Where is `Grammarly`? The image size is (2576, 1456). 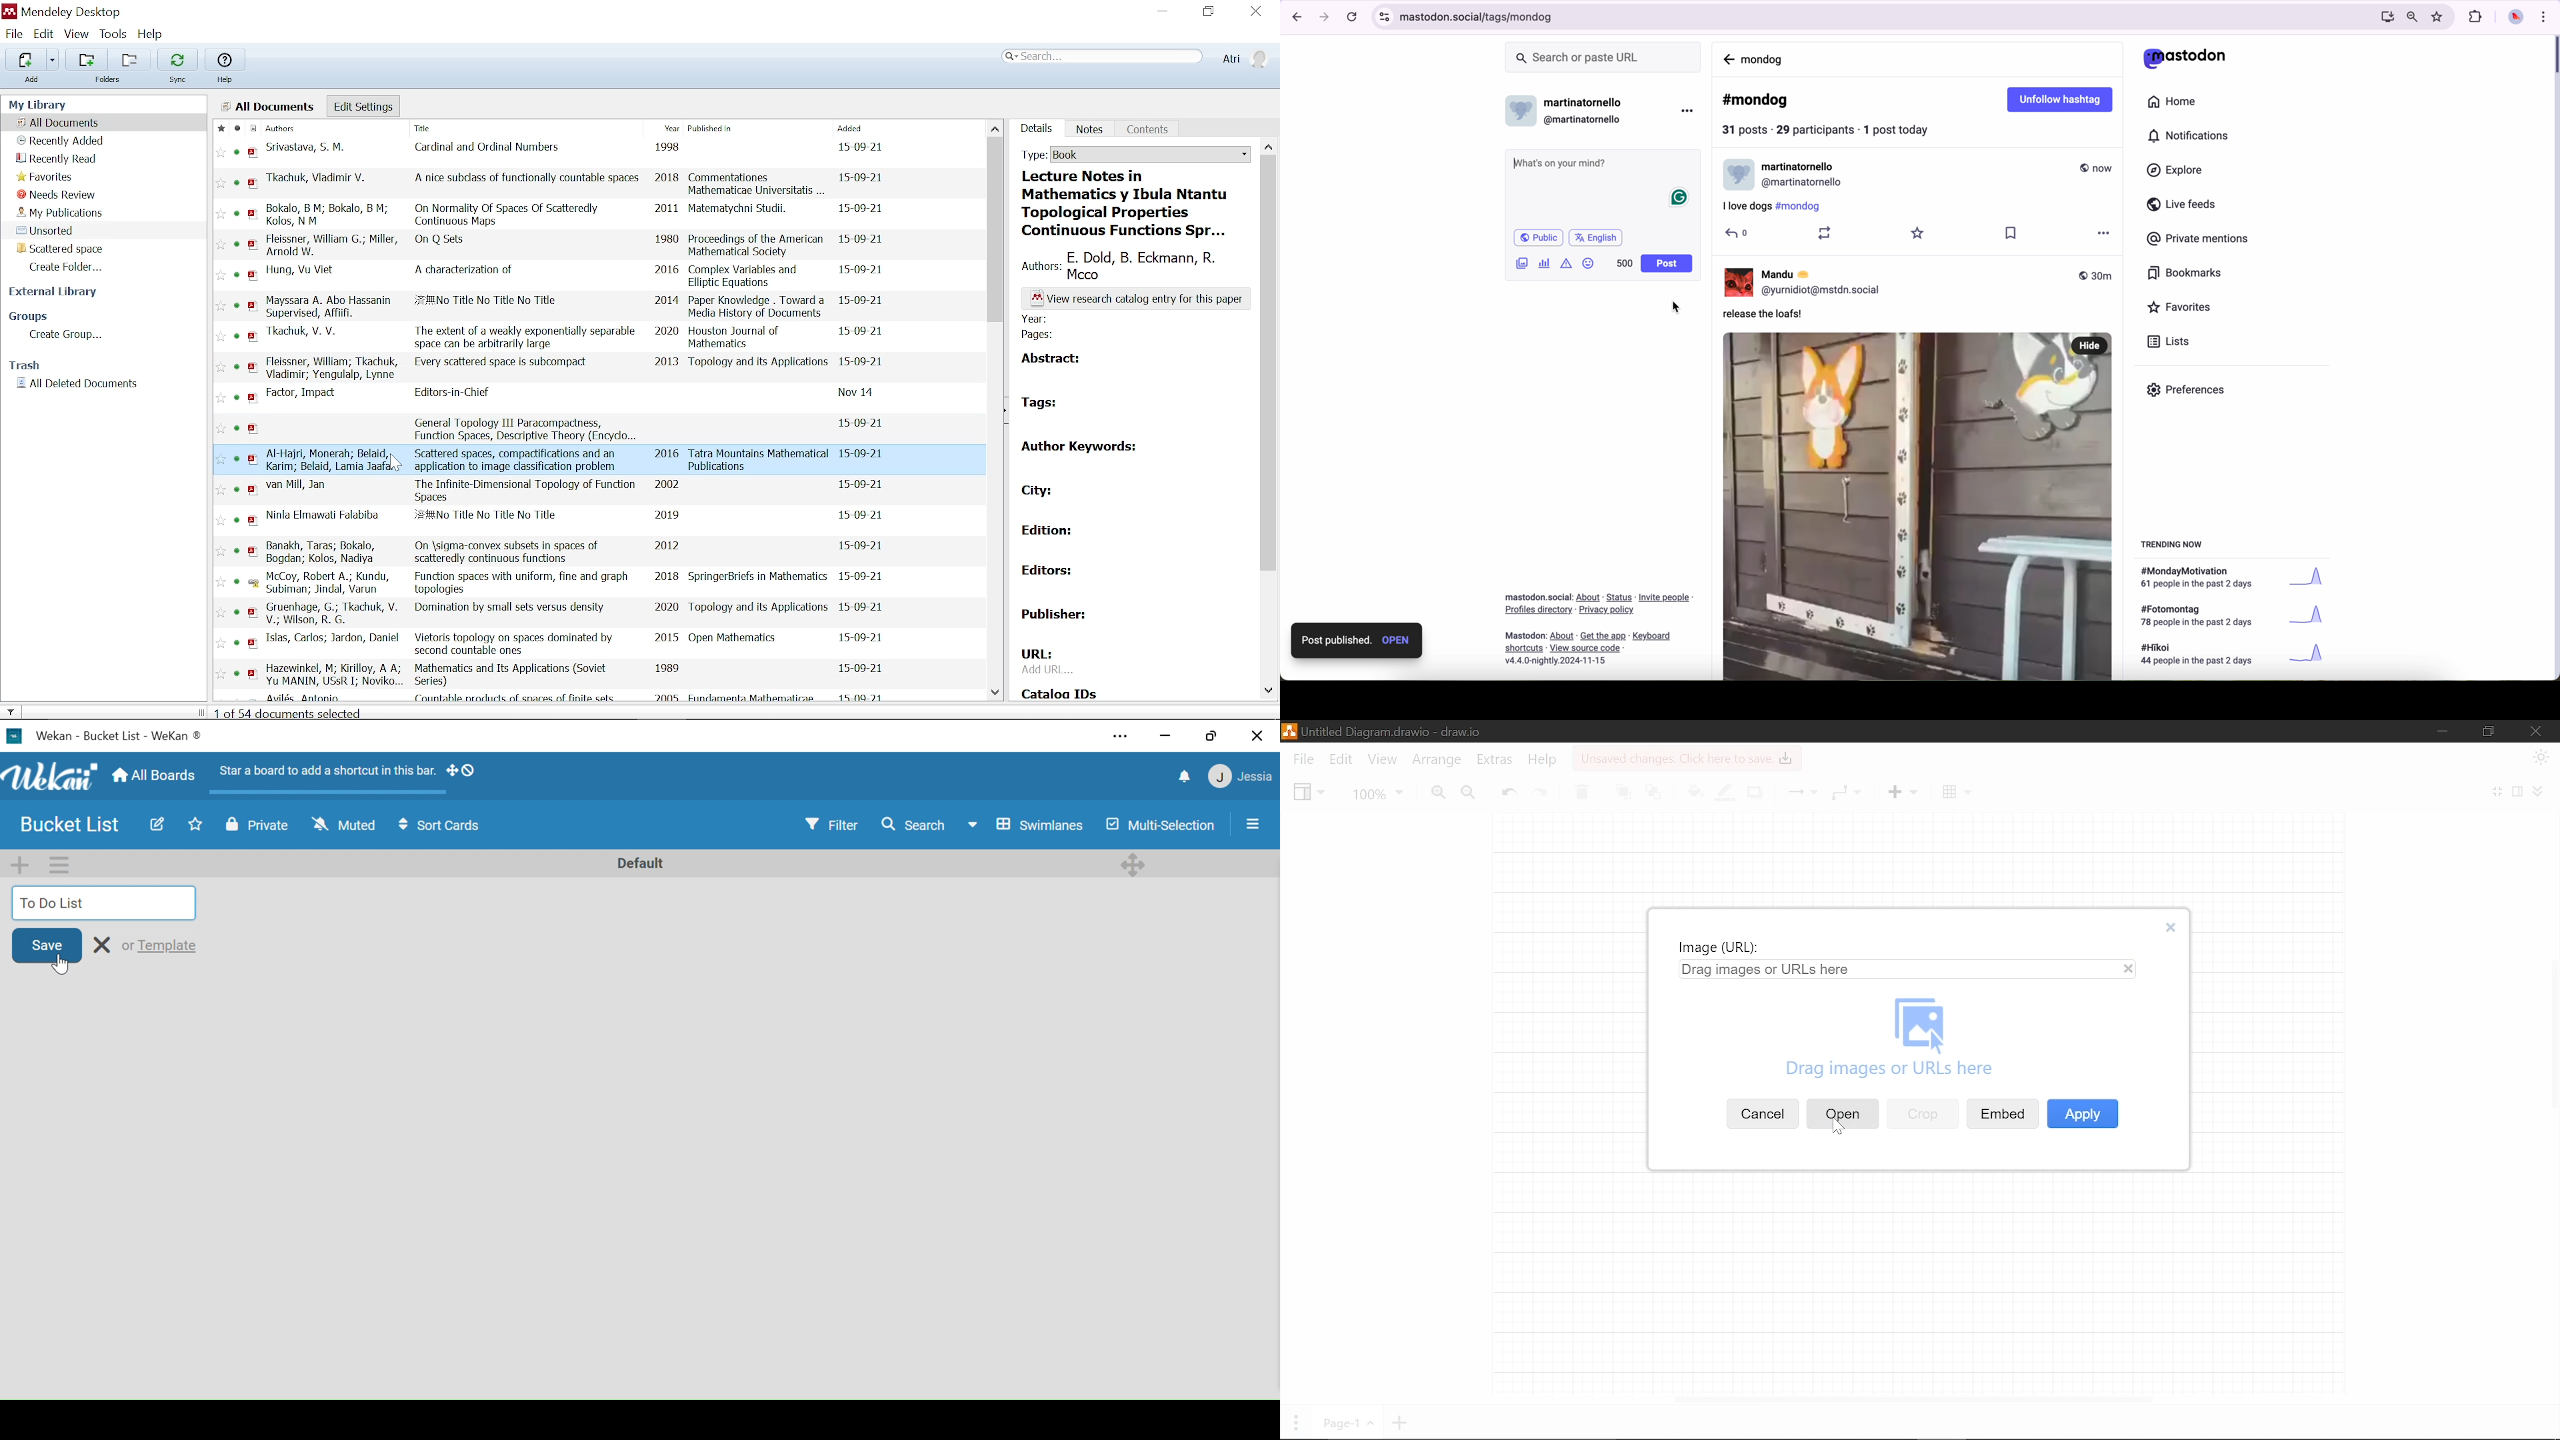 Grammarly is located at coordinates (1678, 198).